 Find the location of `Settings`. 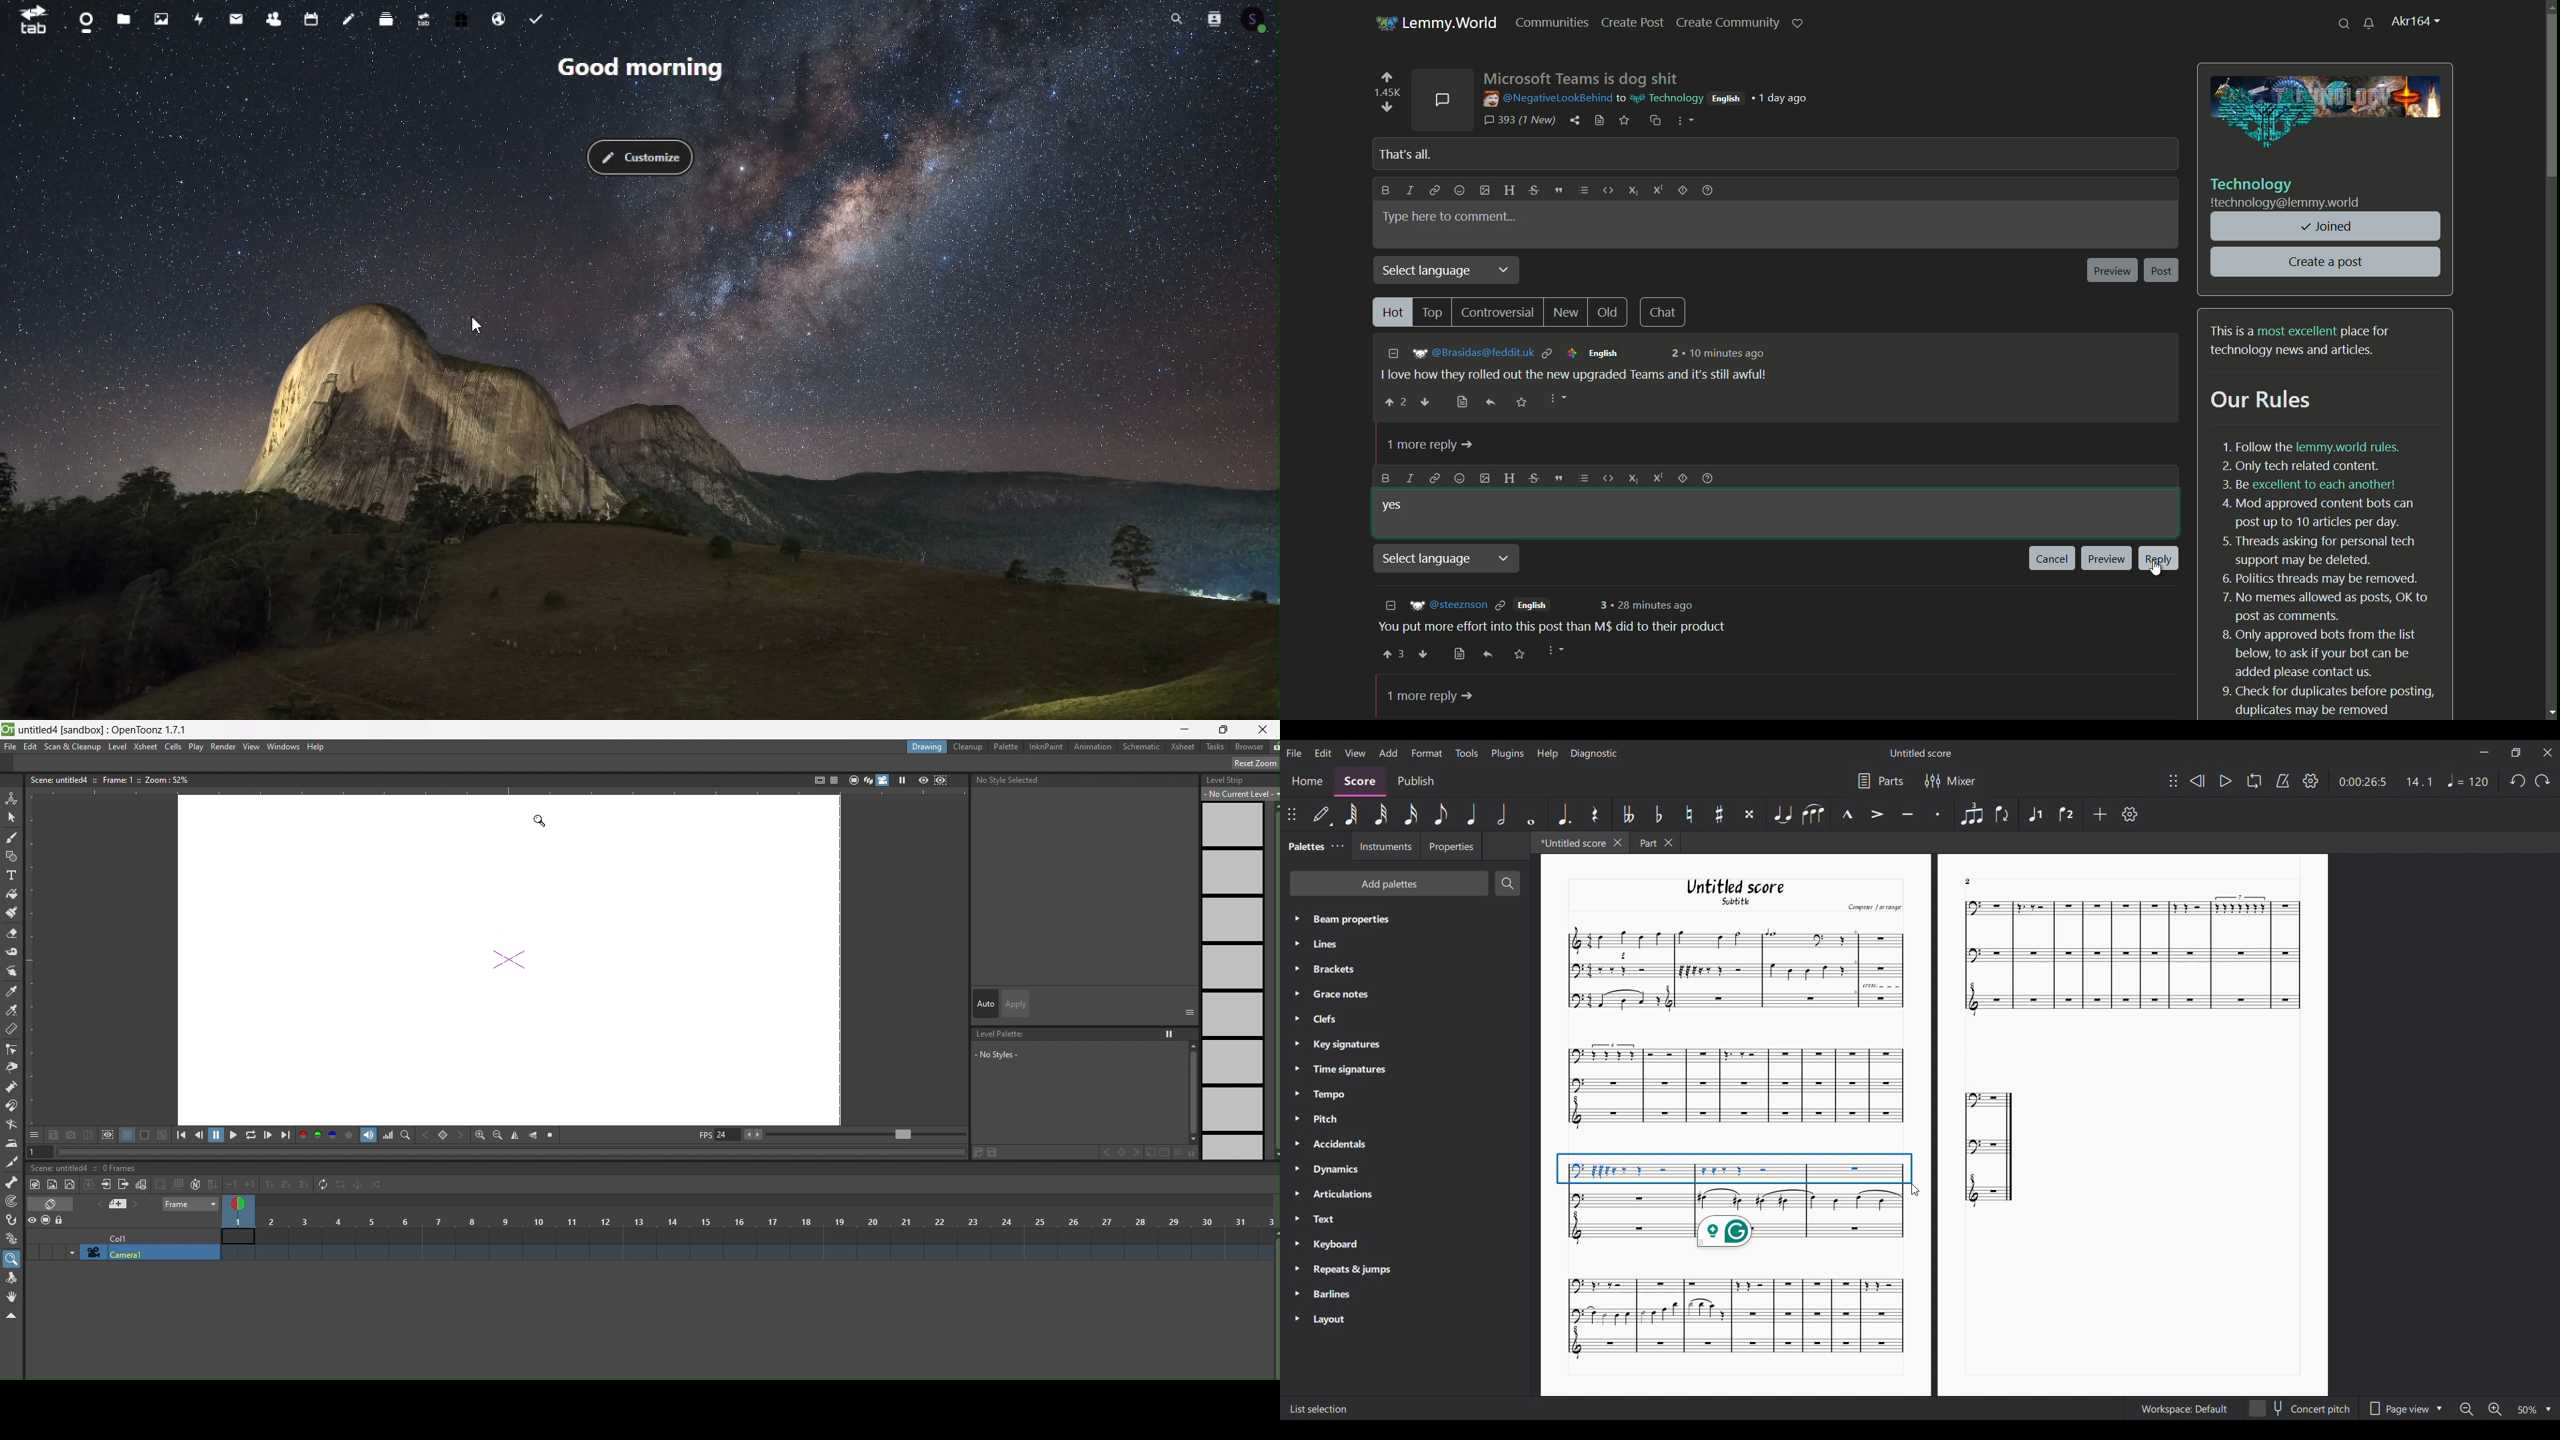

Settings is located at coordinates (2130, 814).